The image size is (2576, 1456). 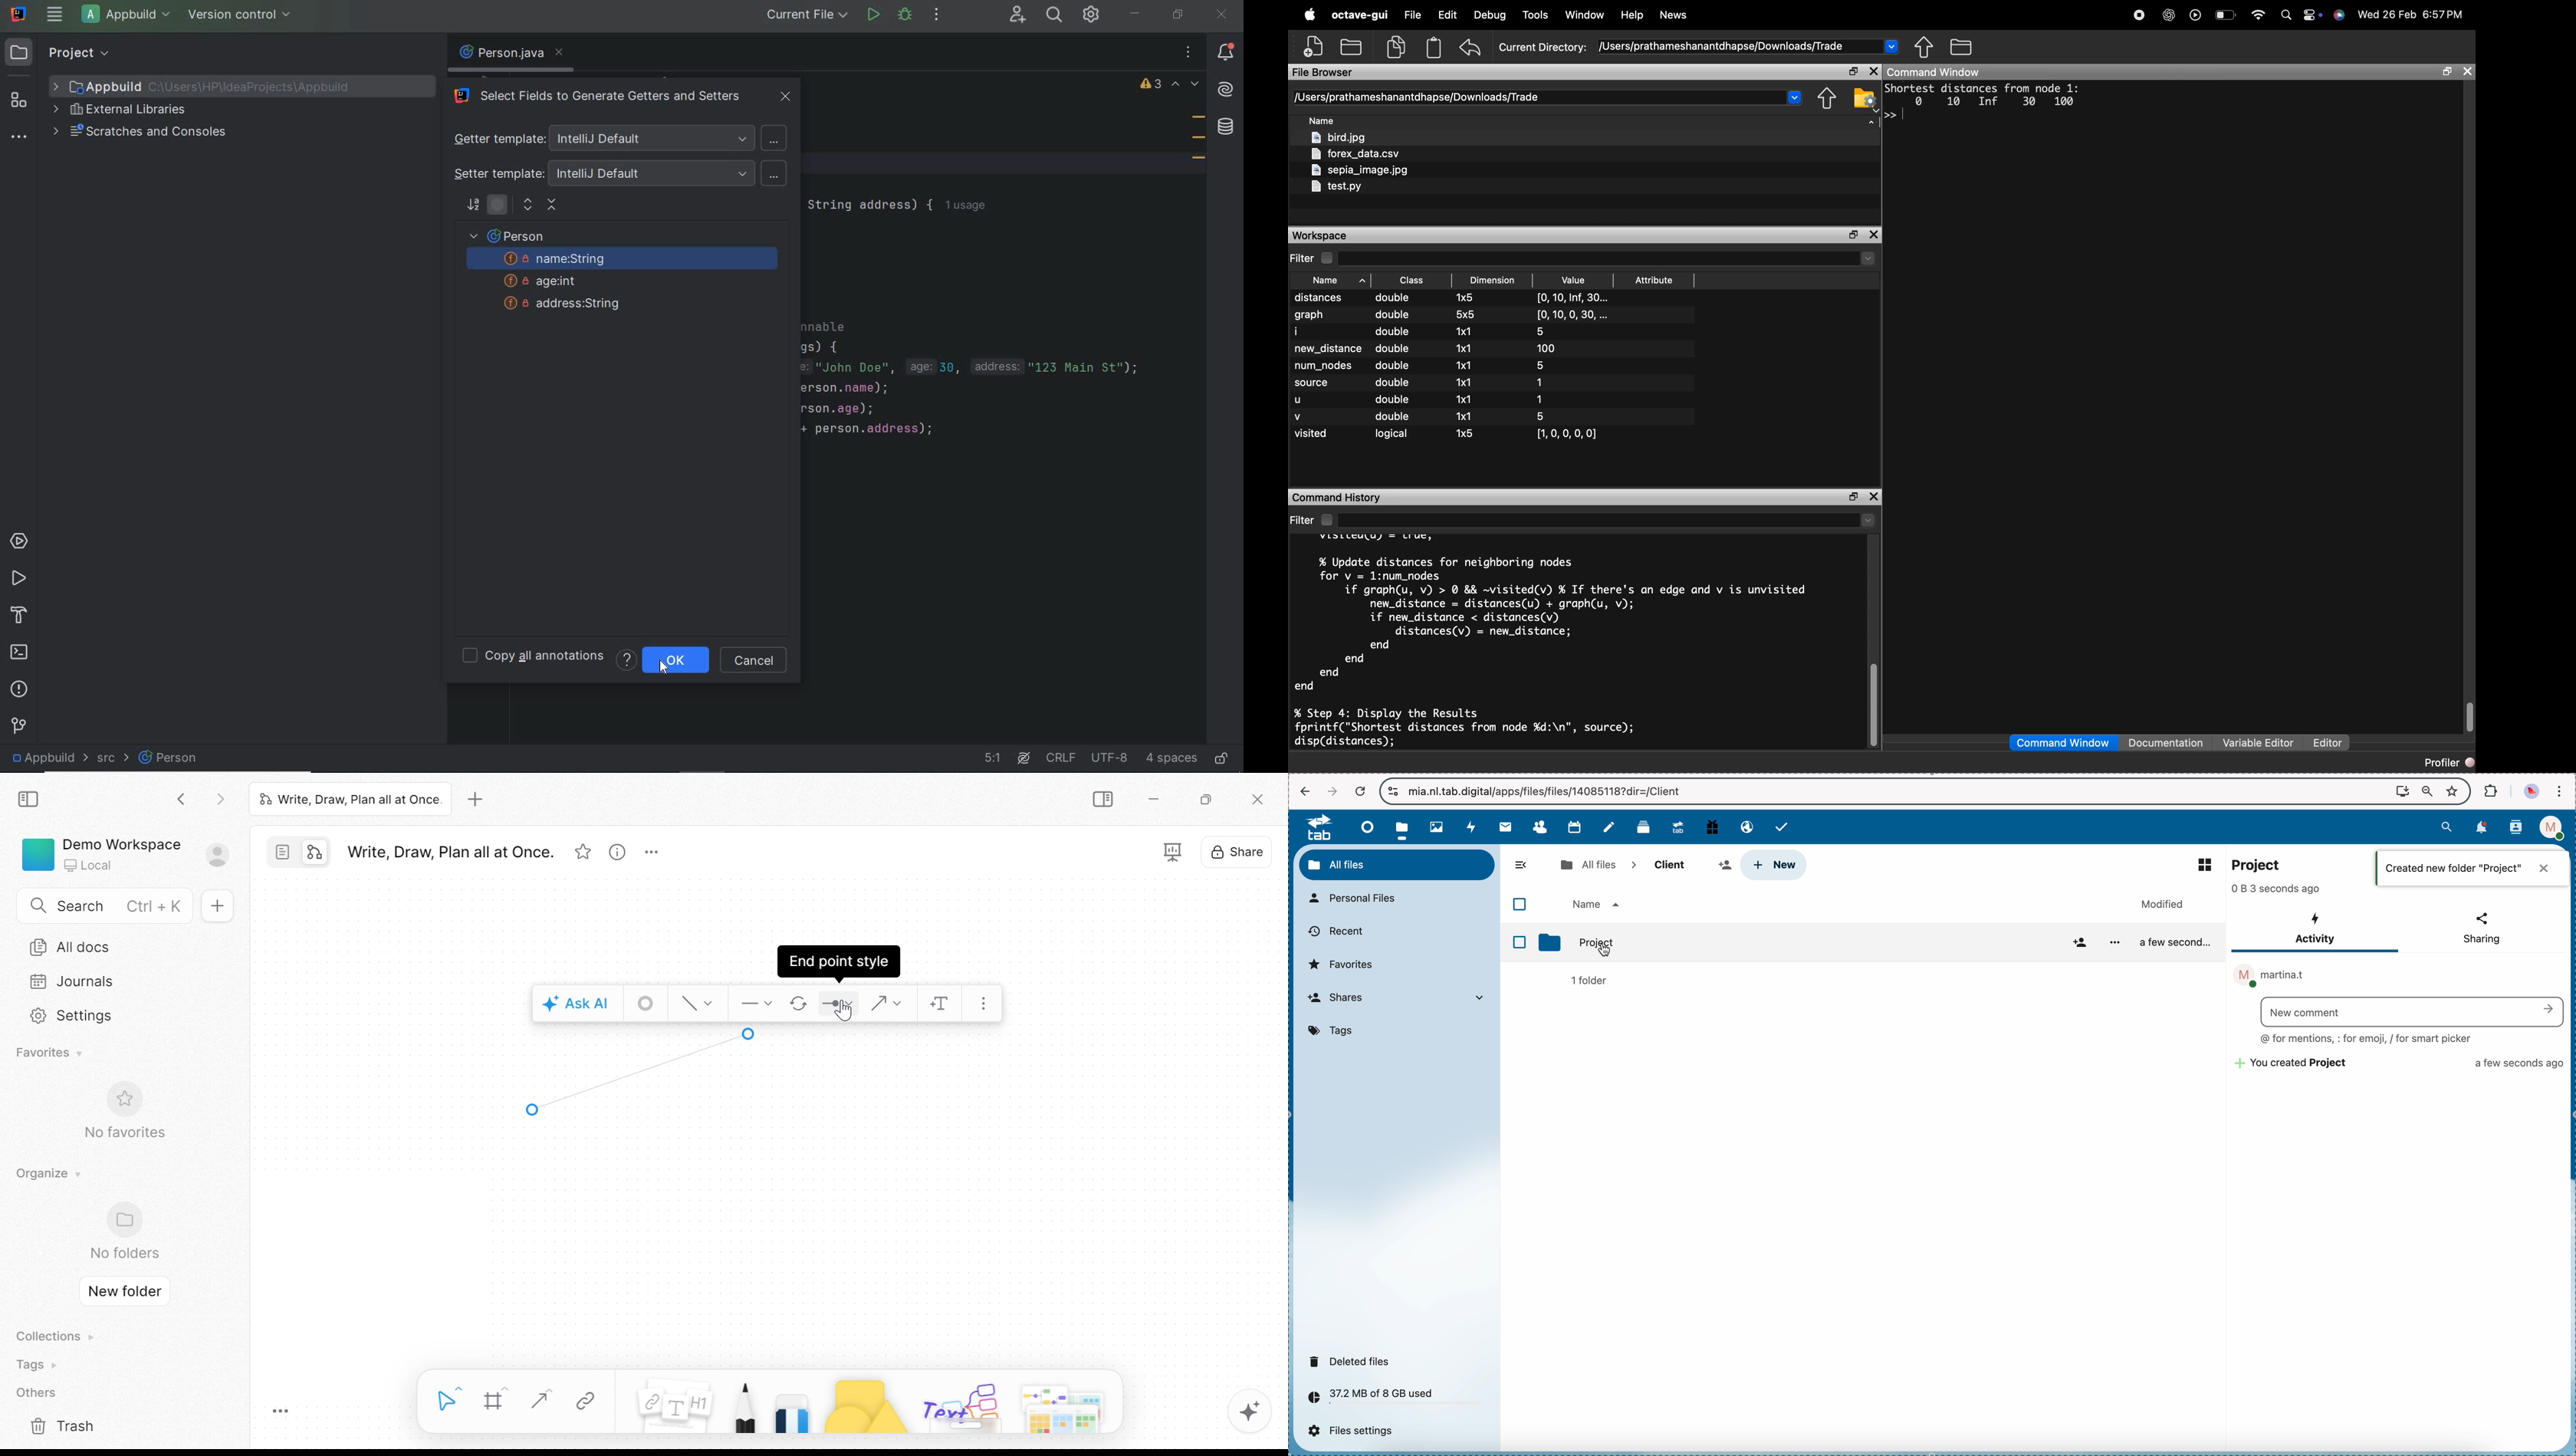 What do you see at coordinates (125, 1291) in the screenshot?
I see `New folder` at bounding box center [125, 1291].